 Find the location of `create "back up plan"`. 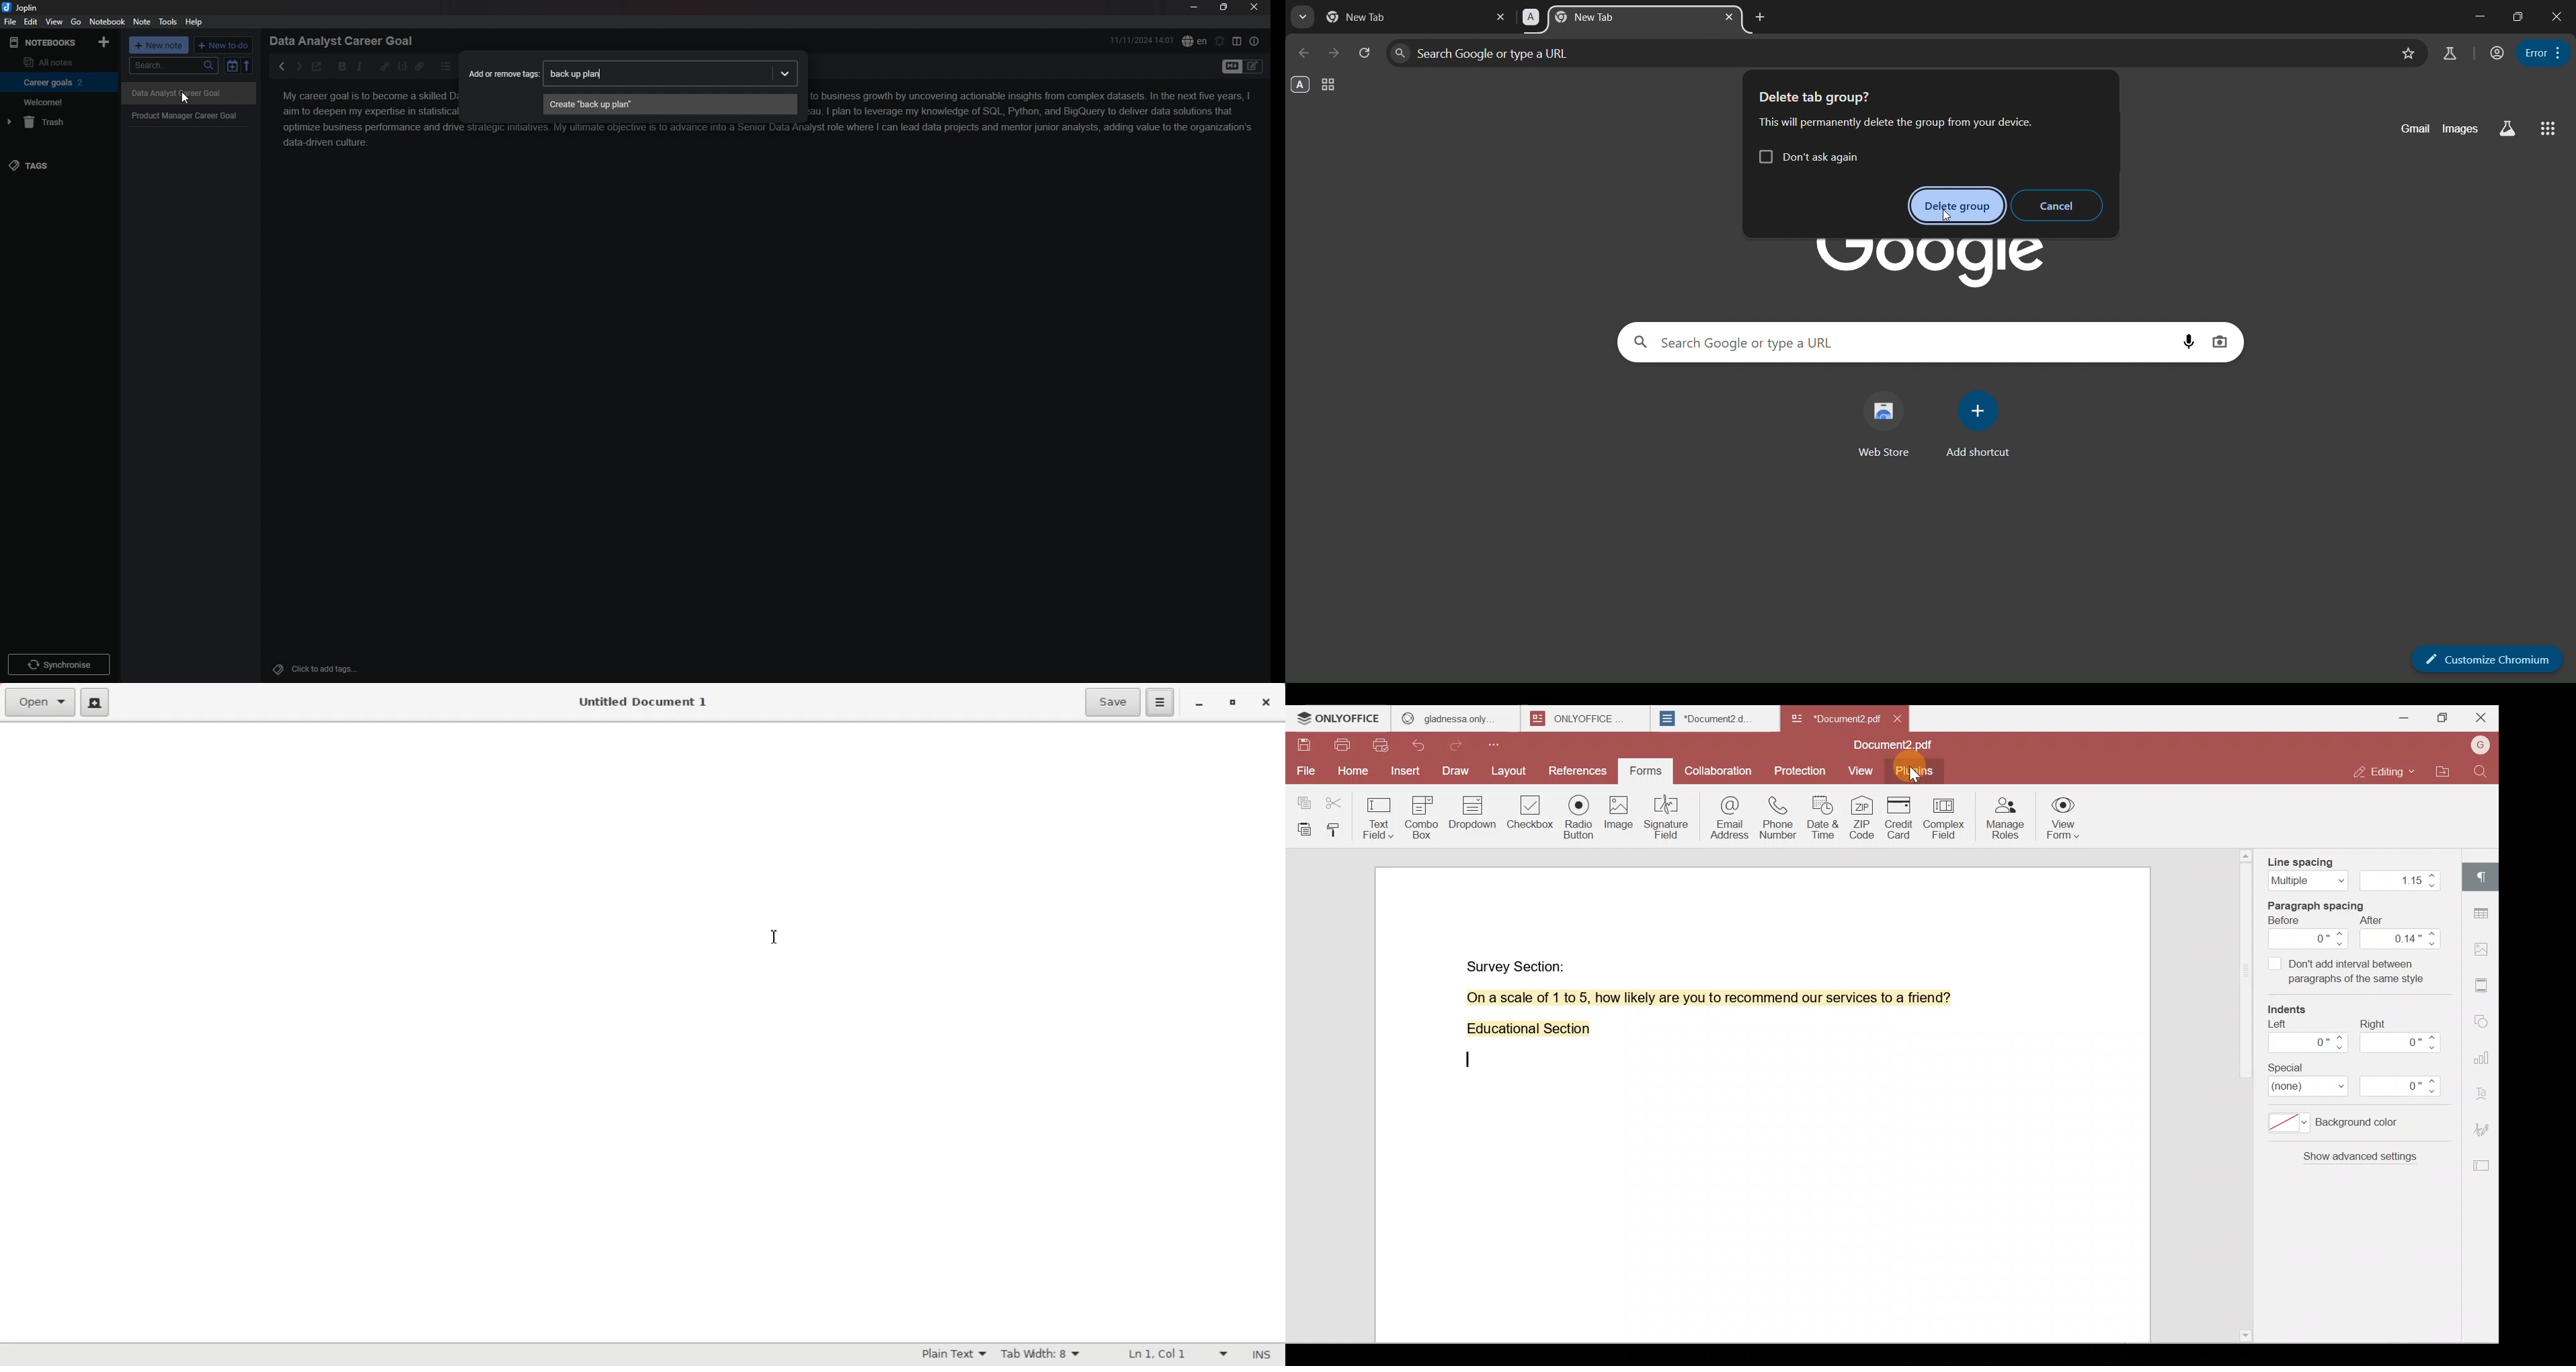

create "back up plan" is located at coordinates (670, 105).